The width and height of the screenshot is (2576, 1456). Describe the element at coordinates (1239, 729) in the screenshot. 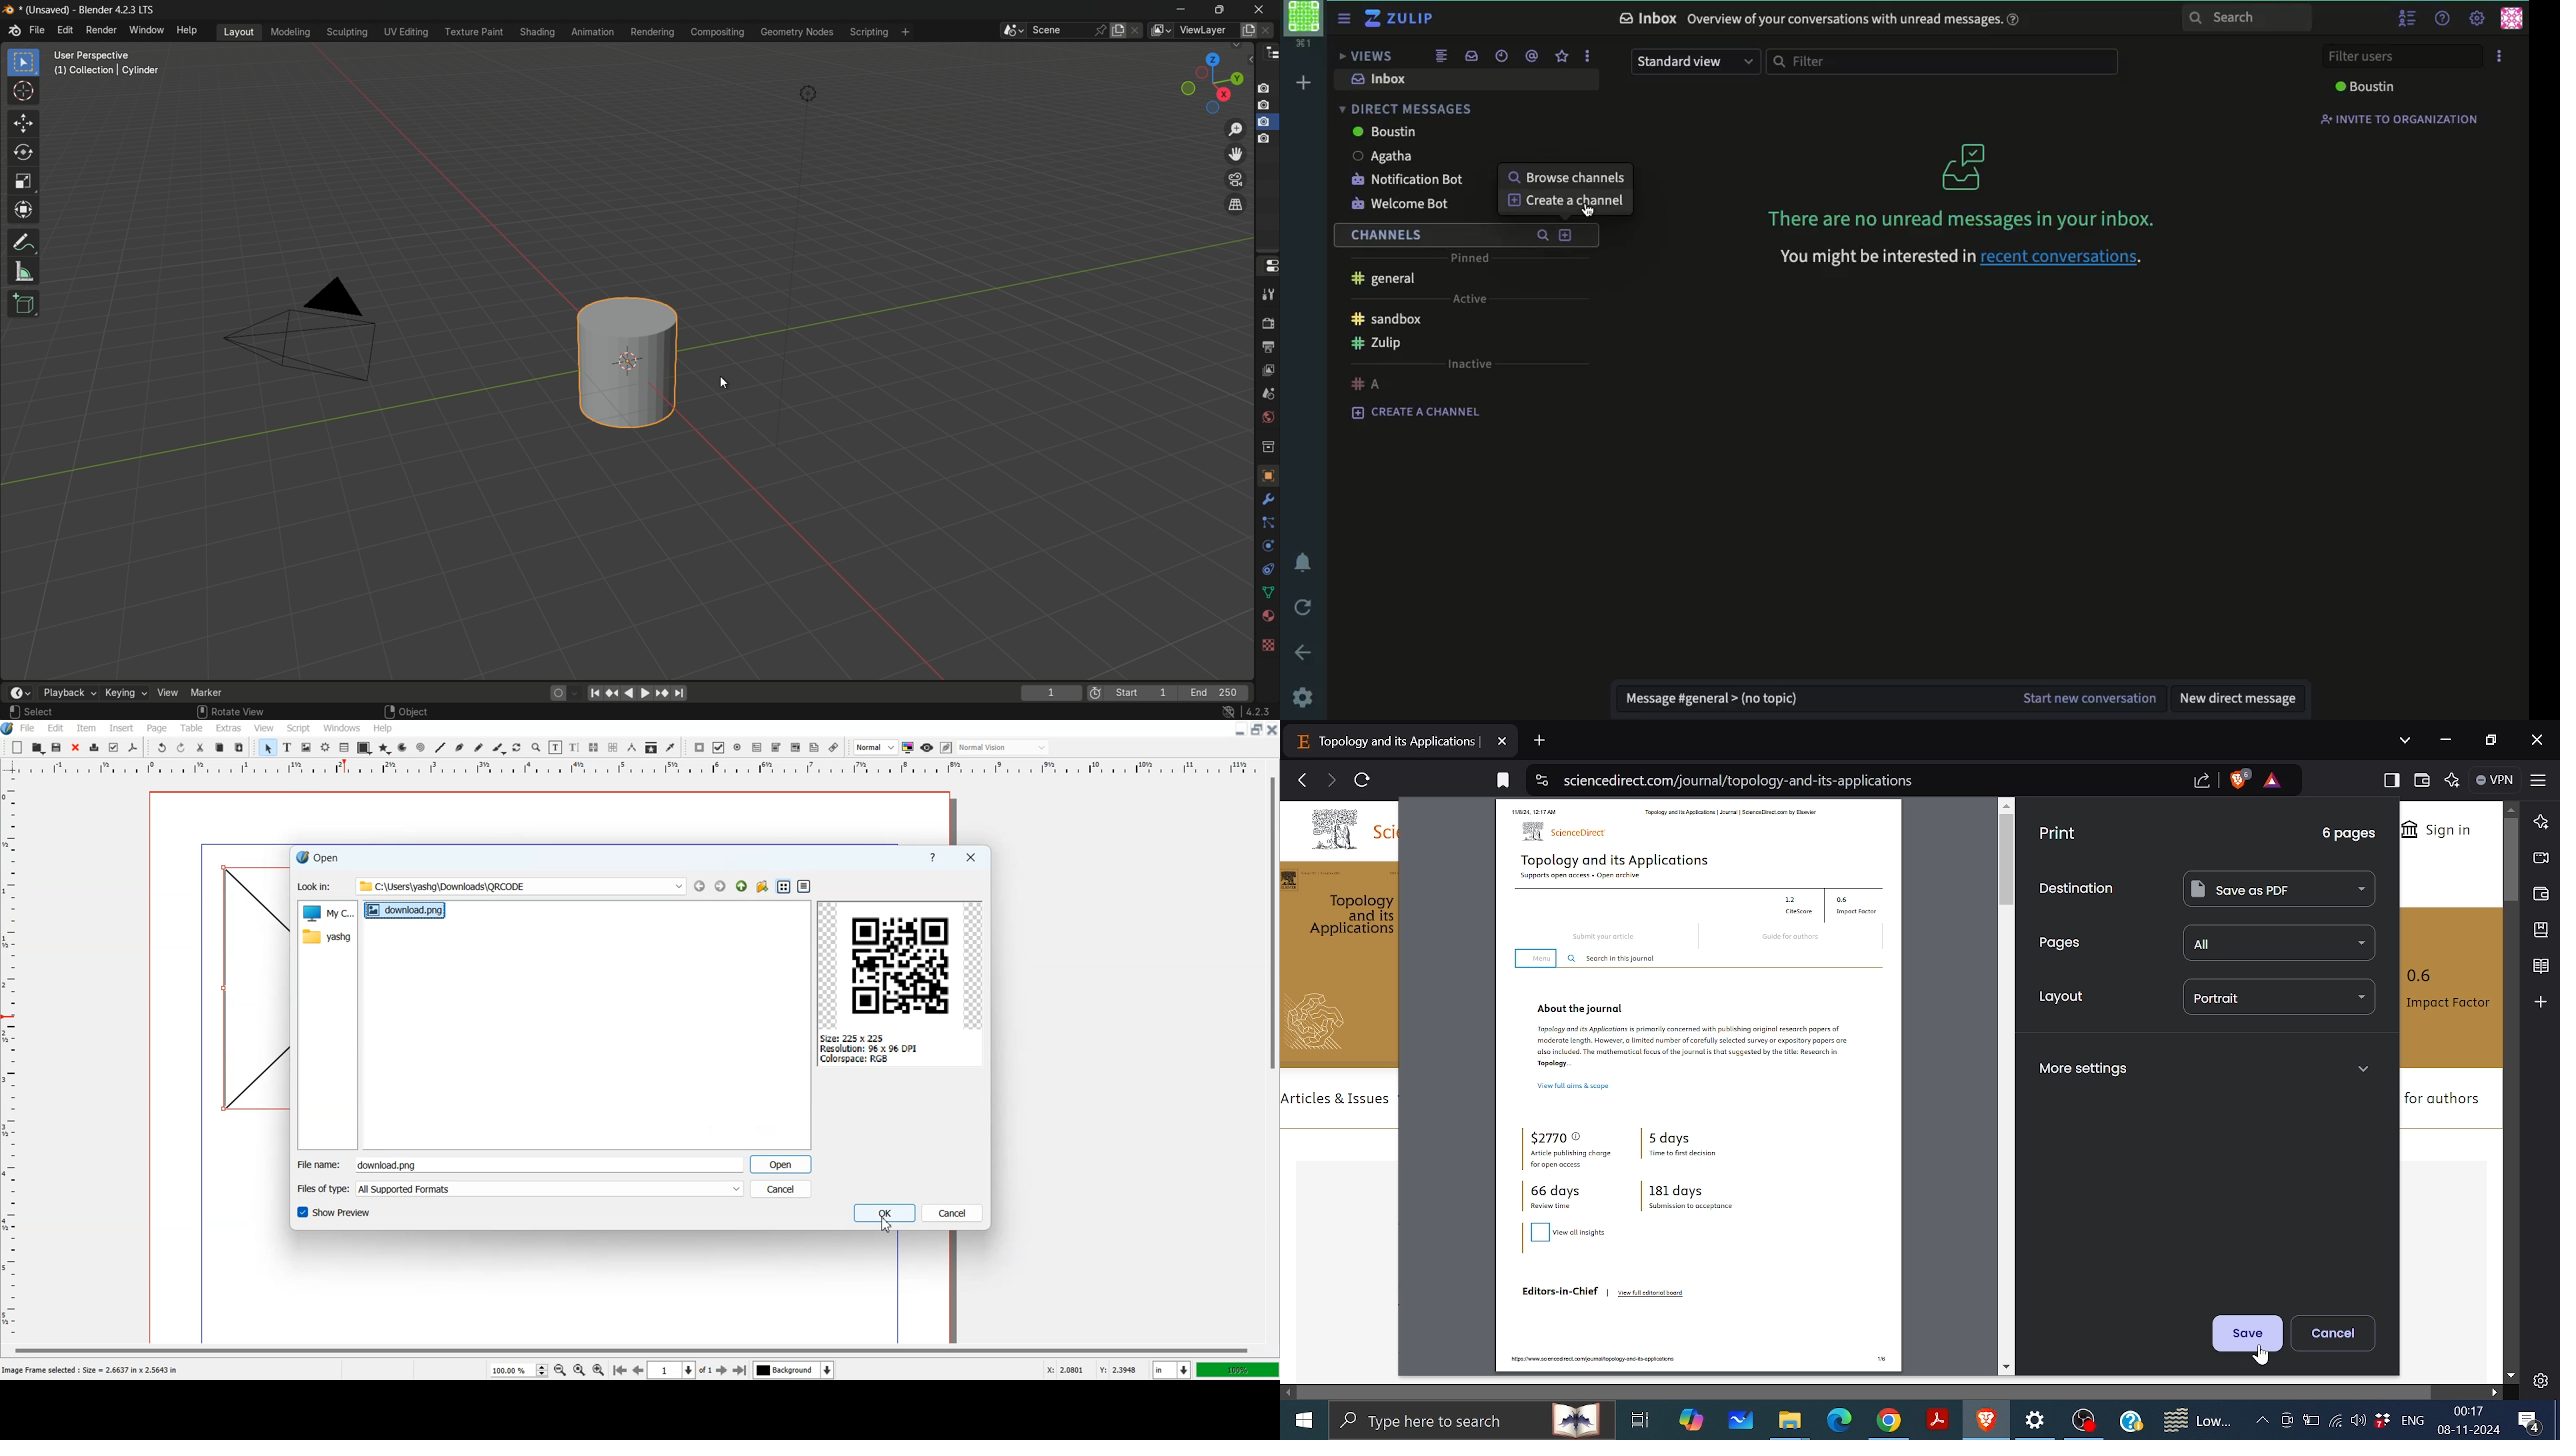

I see `Minimize` at that location.